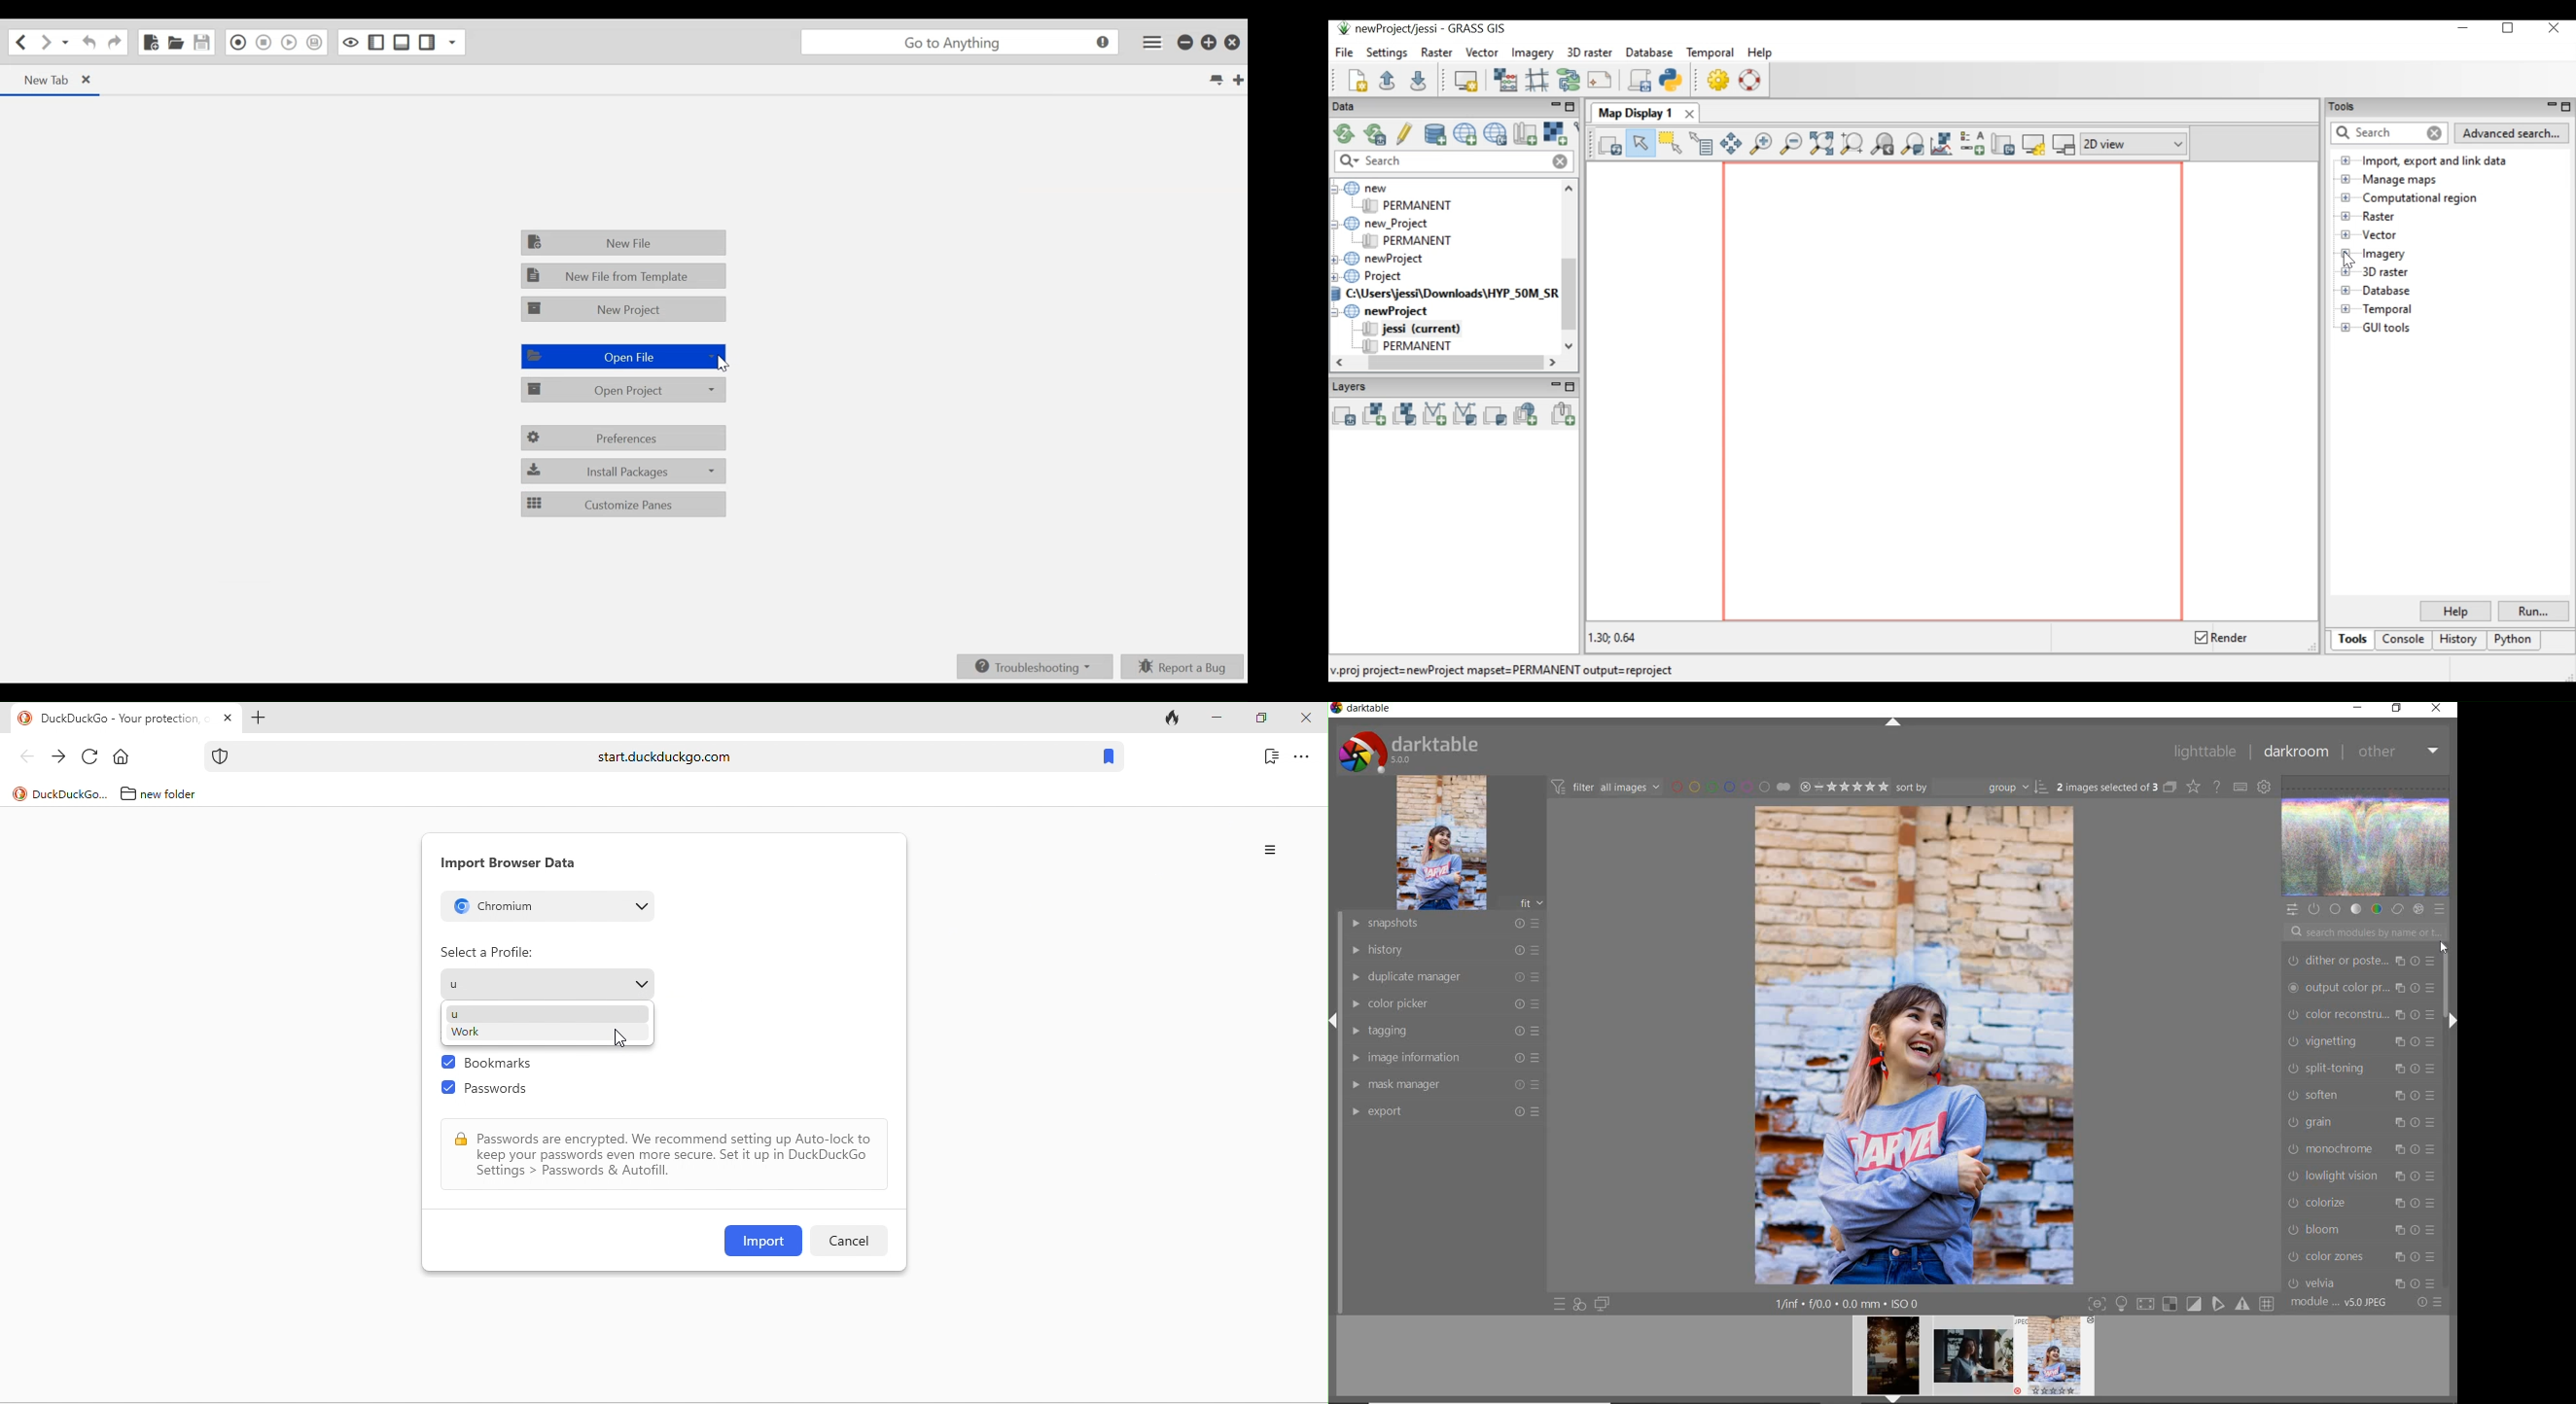 This screenshot has width=2576, height=1428. I want to click on image preview, so click(2059, 1360).